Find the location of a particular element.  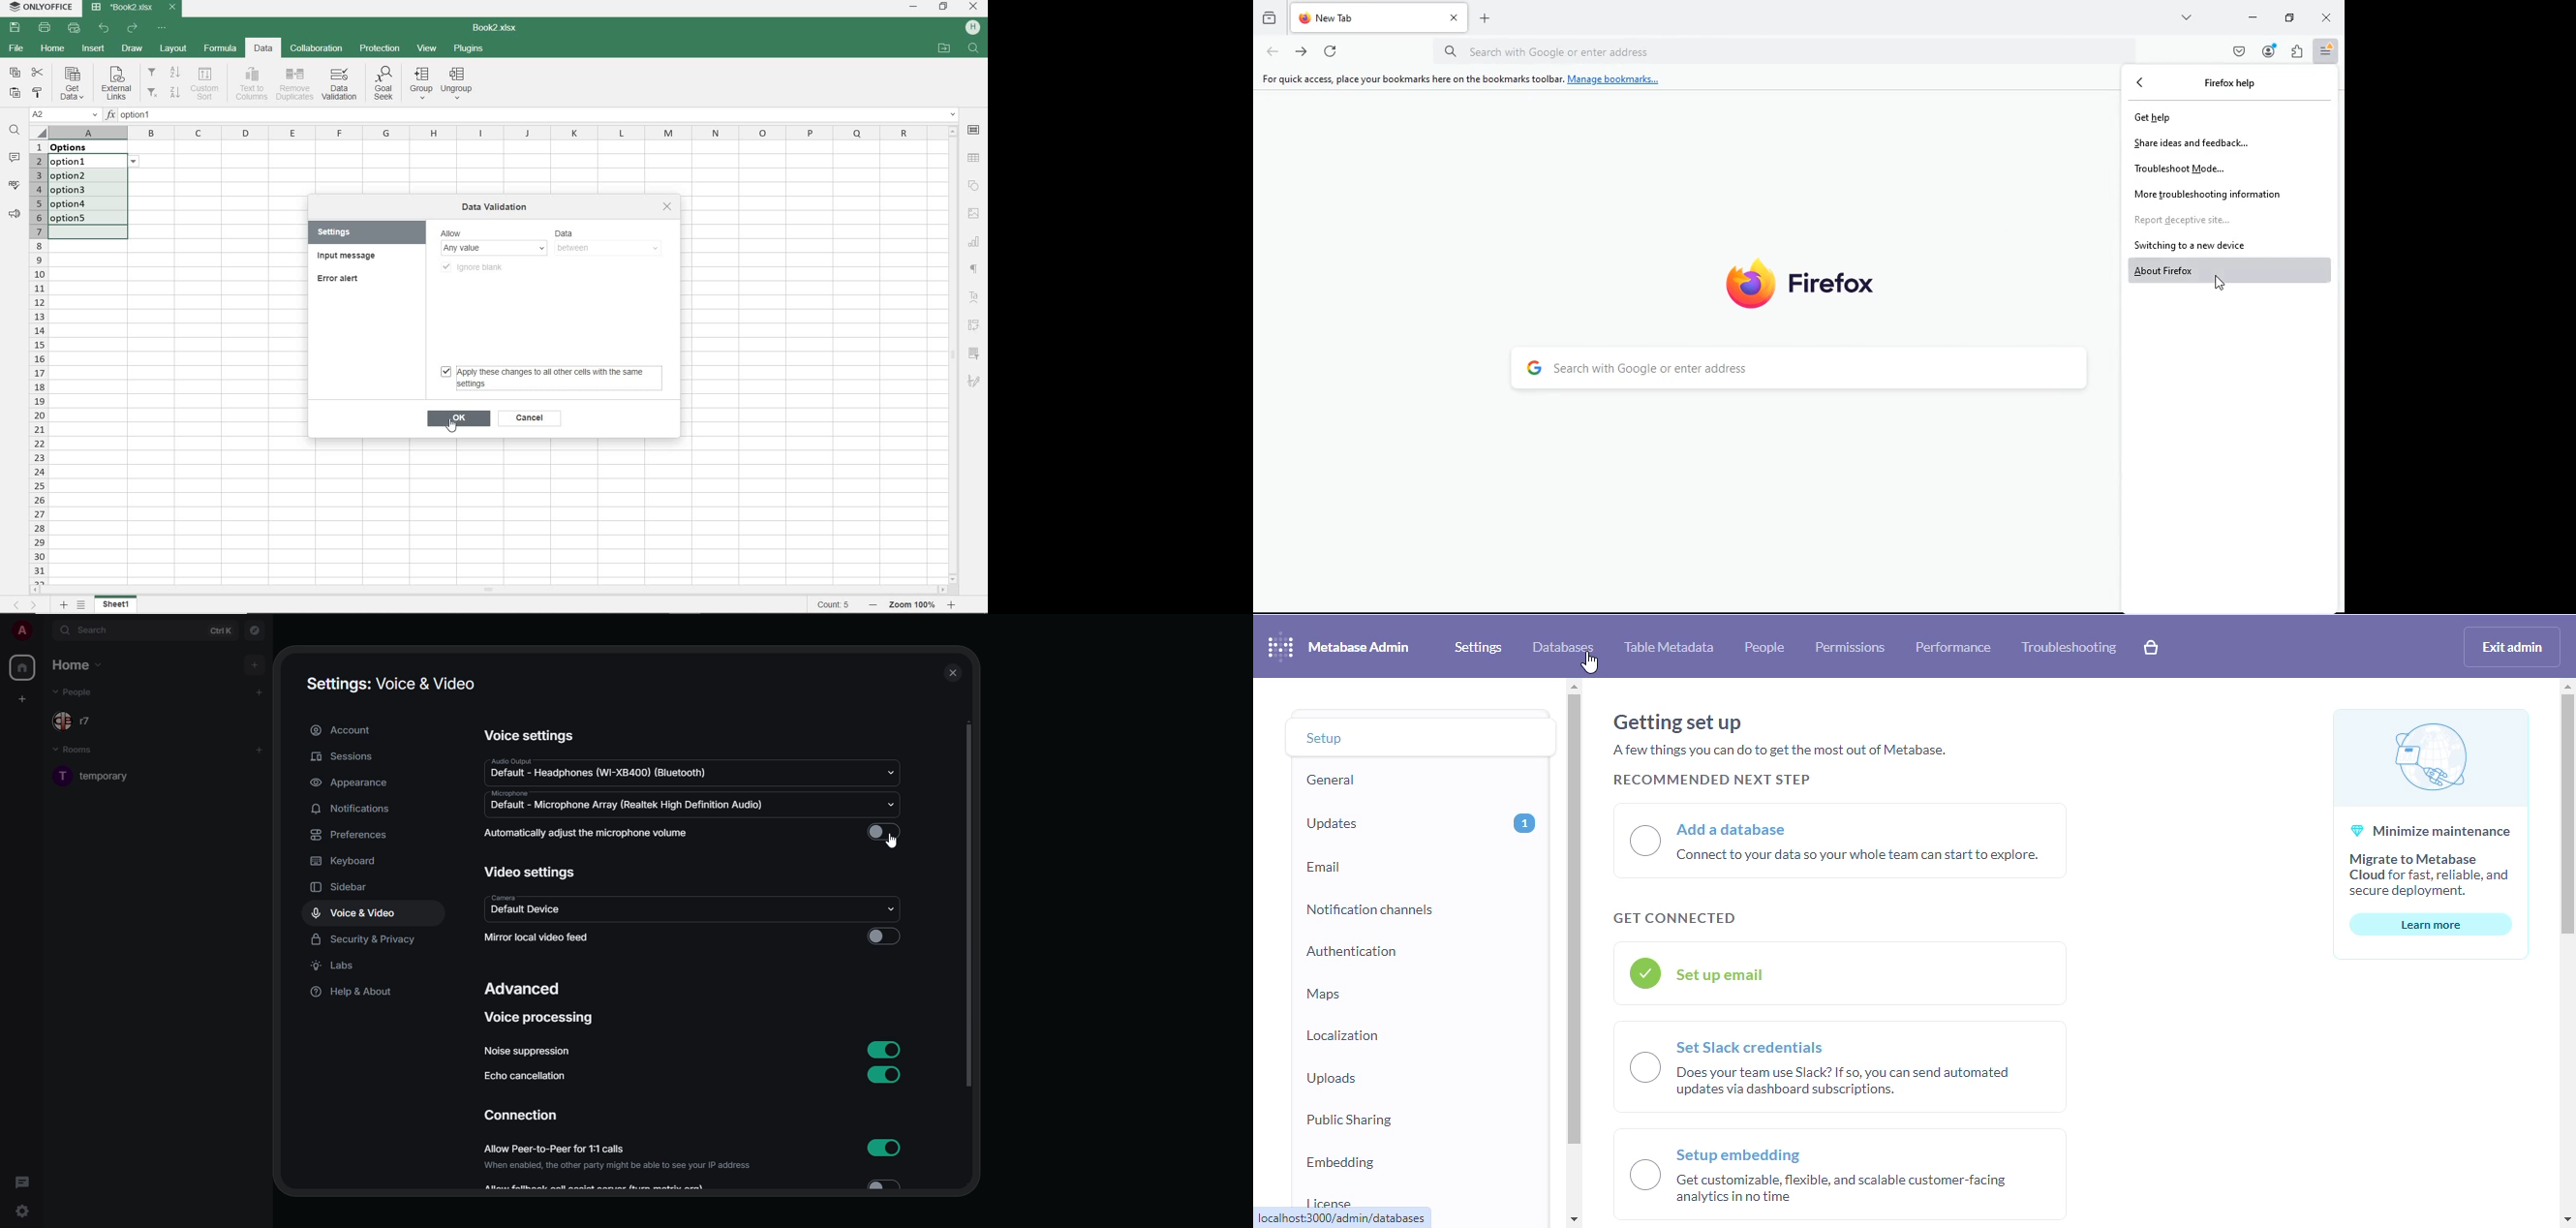

COLLABORATION is located at coordinates (317, 48).